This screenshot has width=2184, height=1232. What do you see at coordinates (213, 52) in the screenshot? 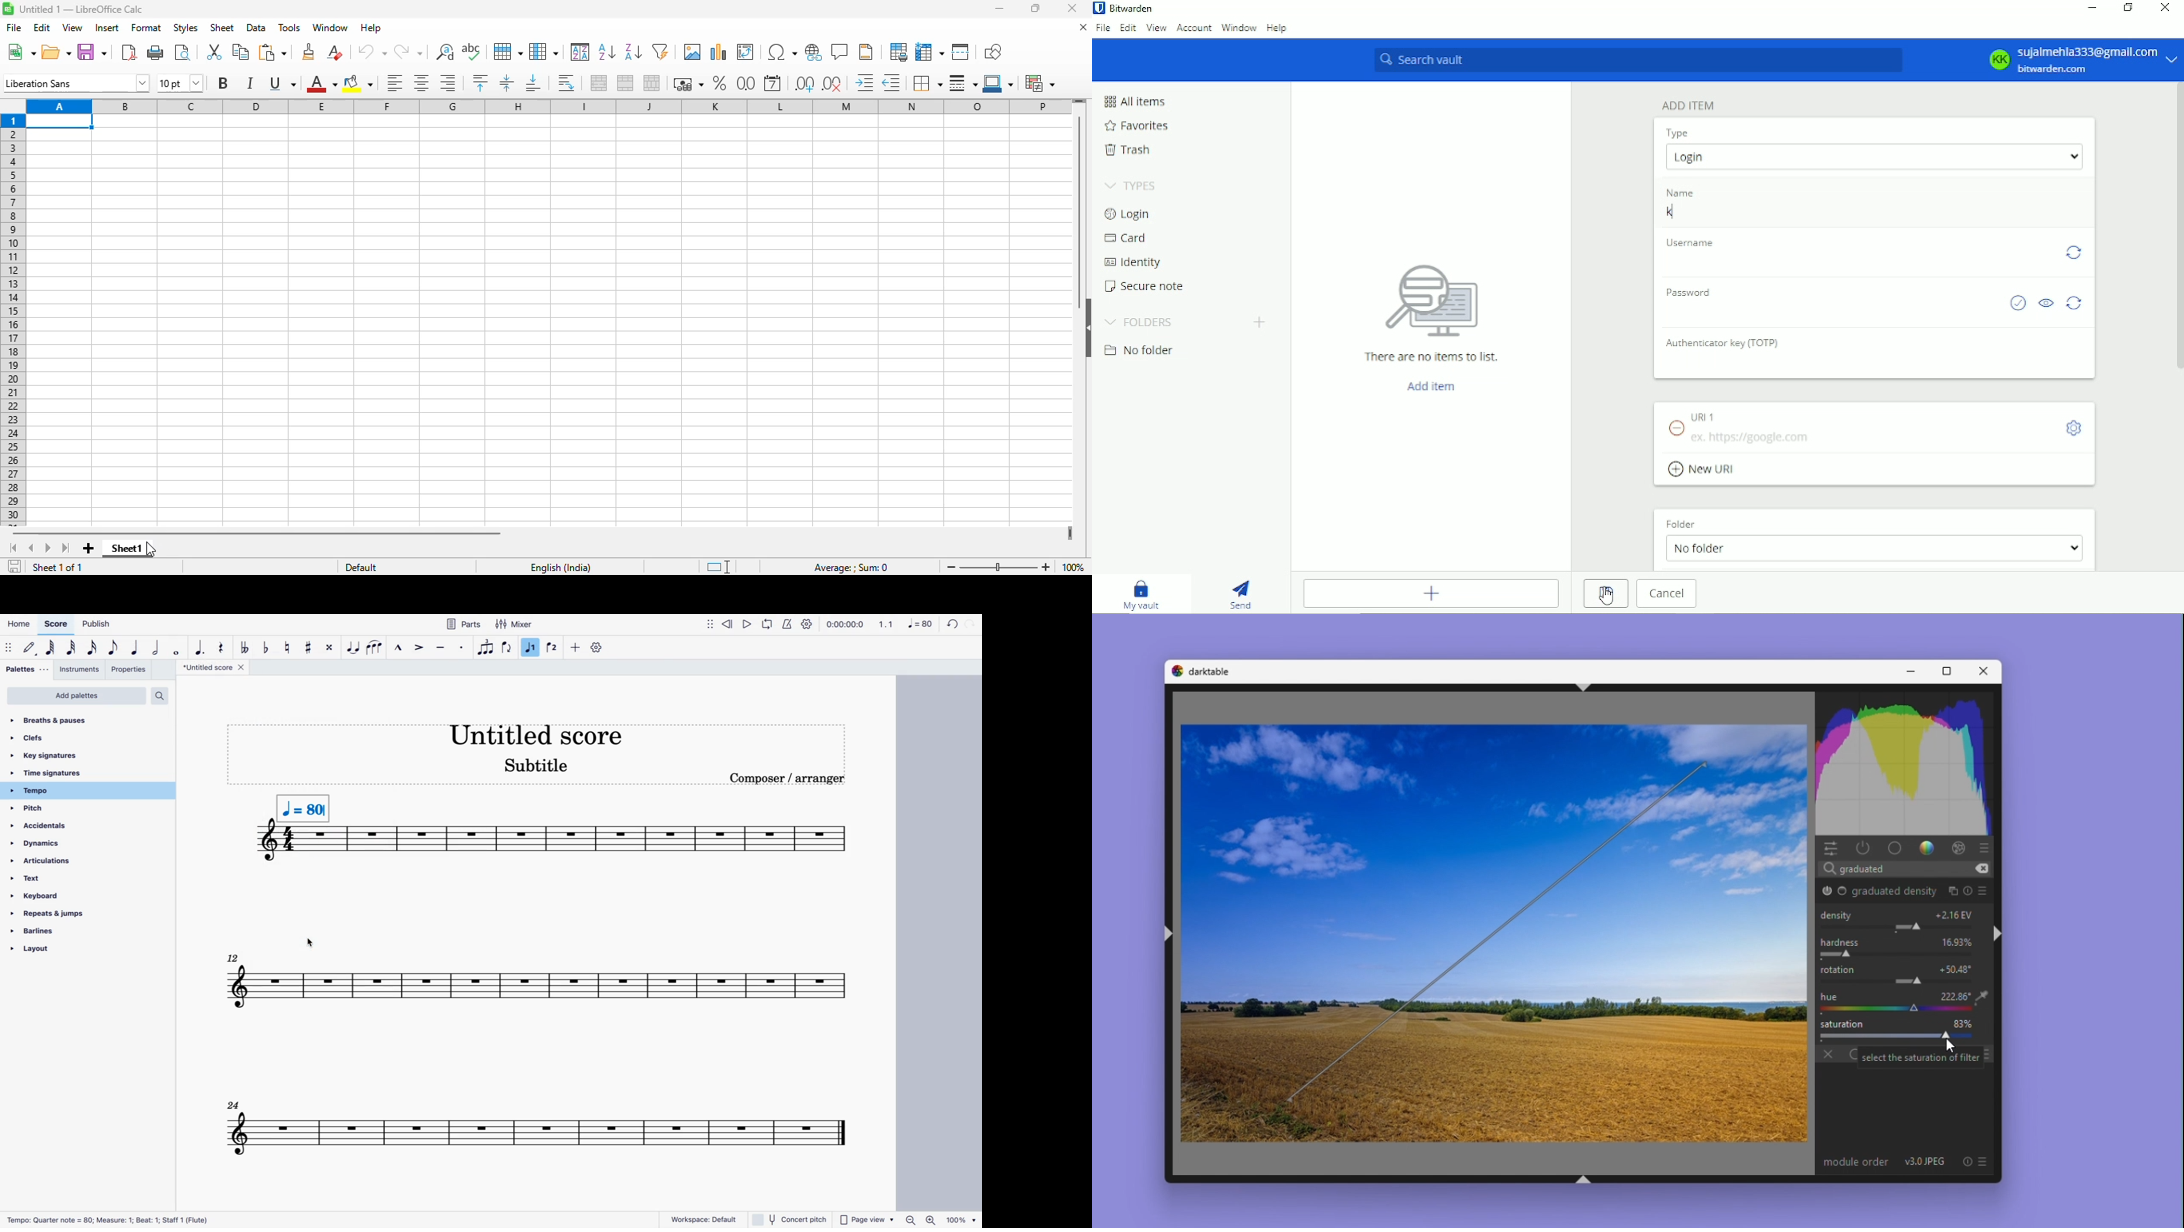
I see `cut` at bounding box center [213, 52].